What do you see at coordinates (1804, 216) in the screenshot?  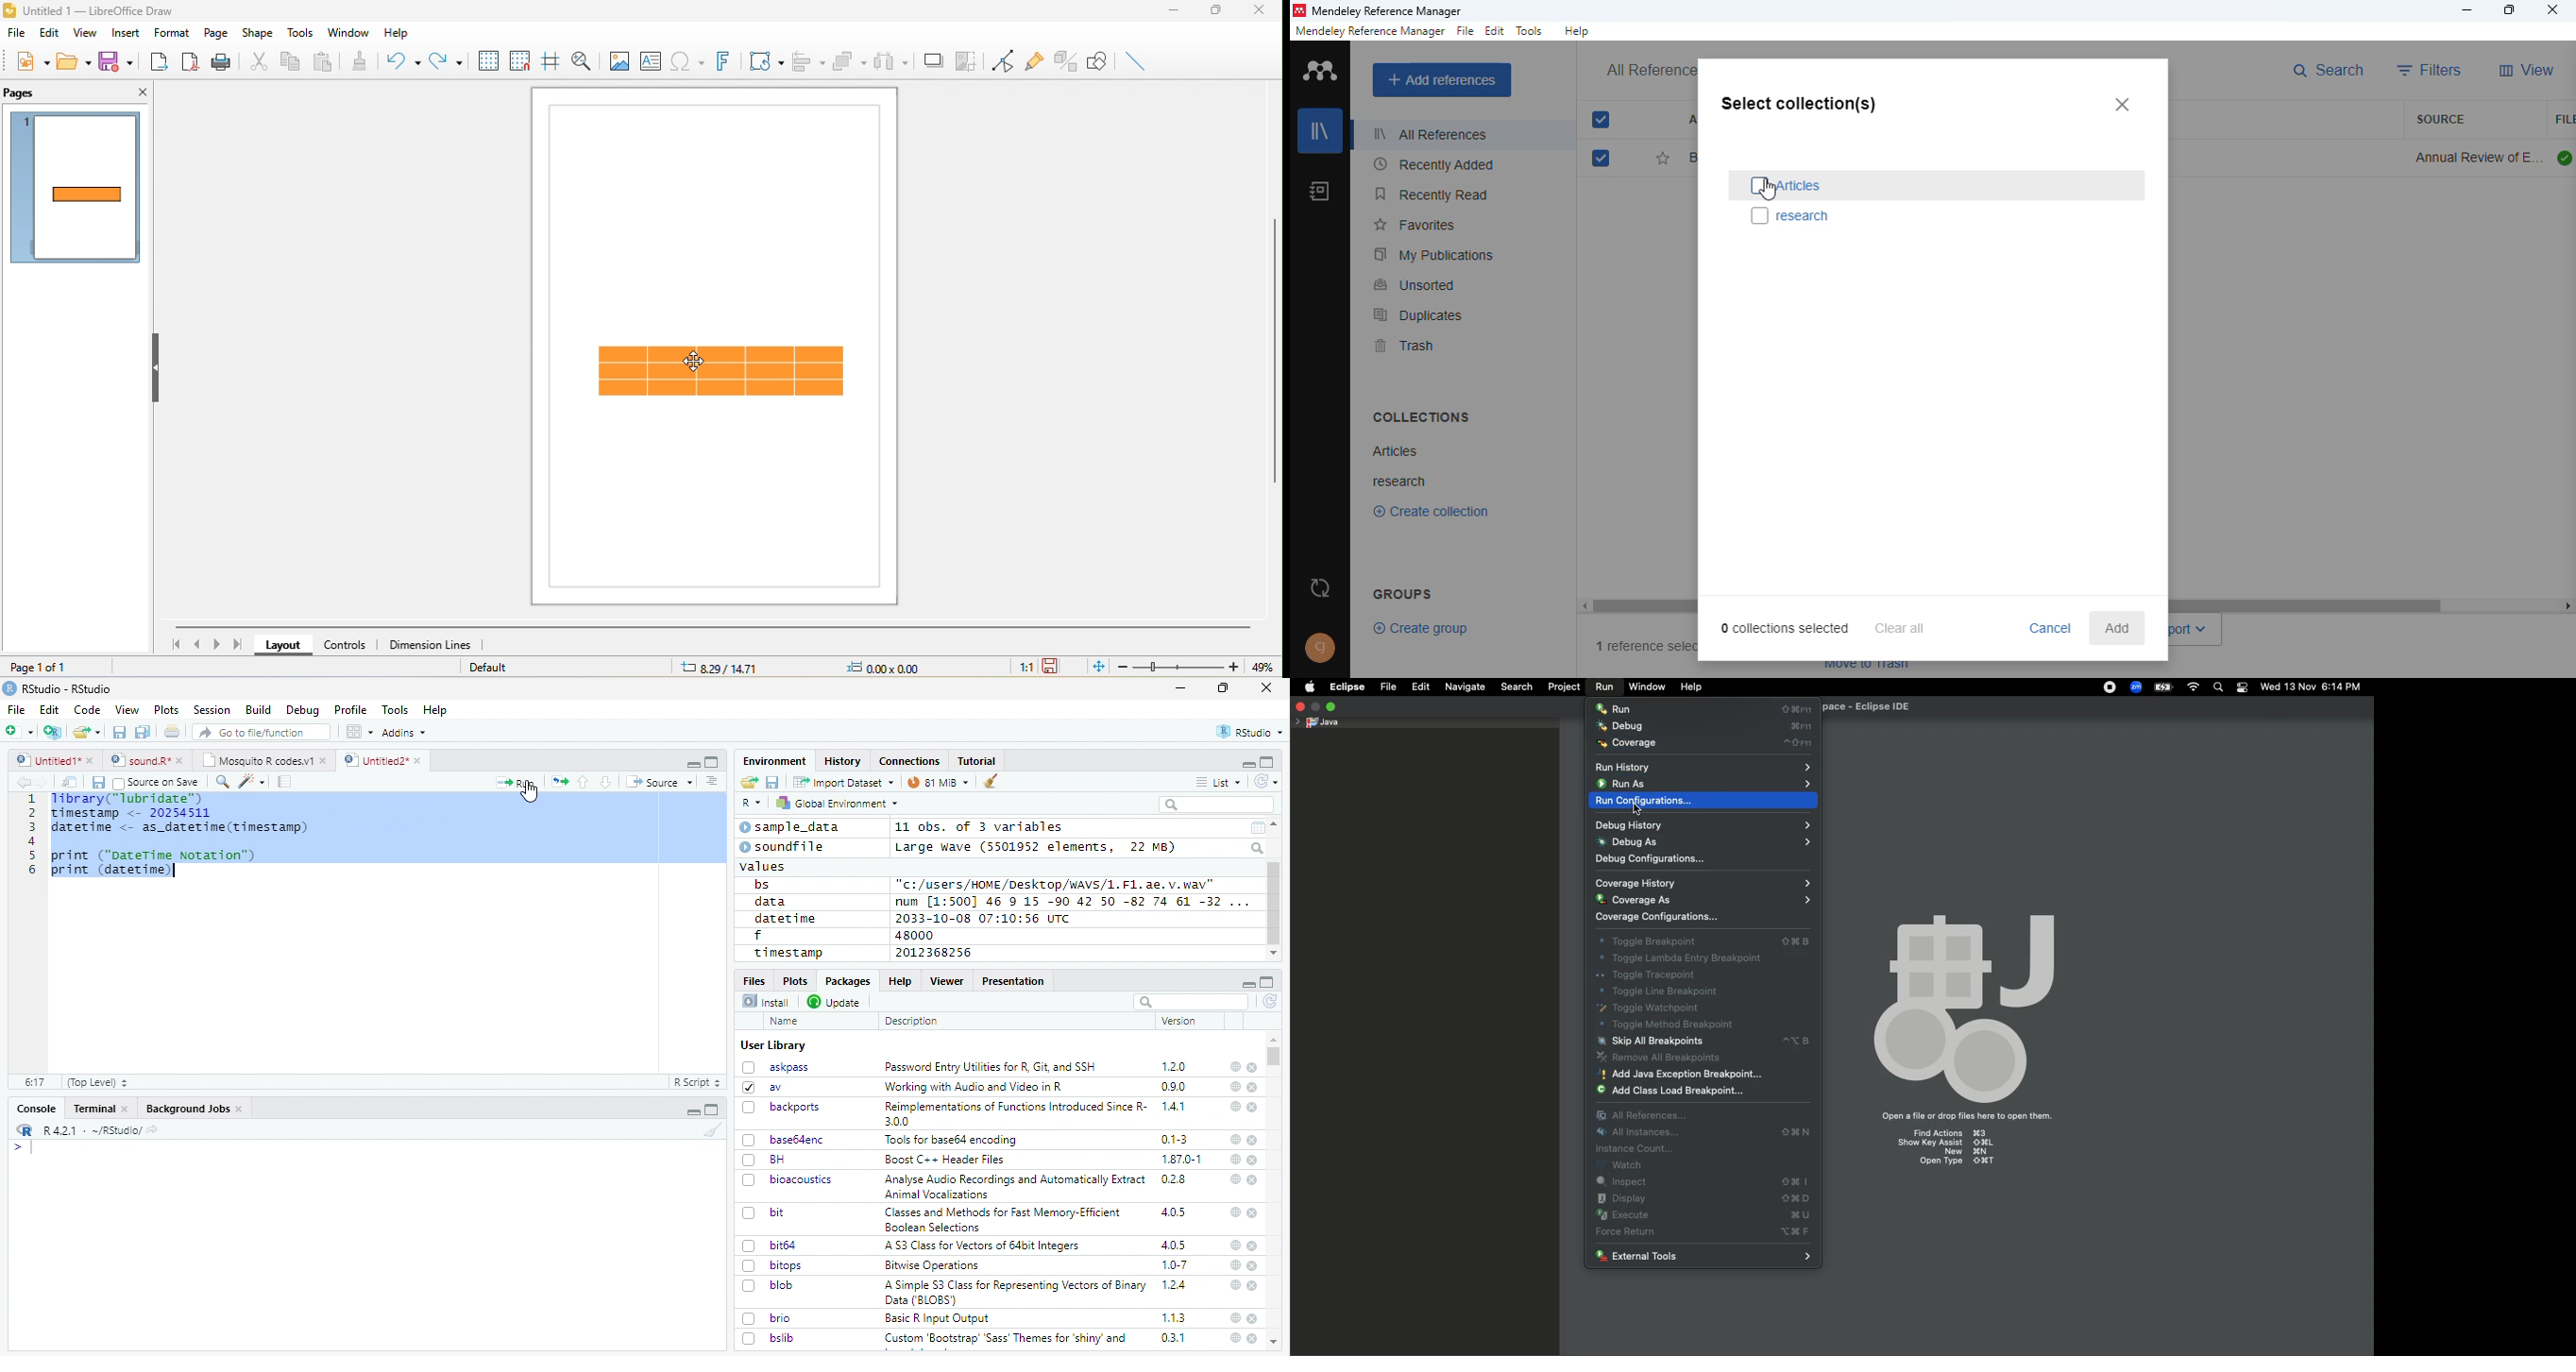 I see `research` at bounding box center [1804, 216].